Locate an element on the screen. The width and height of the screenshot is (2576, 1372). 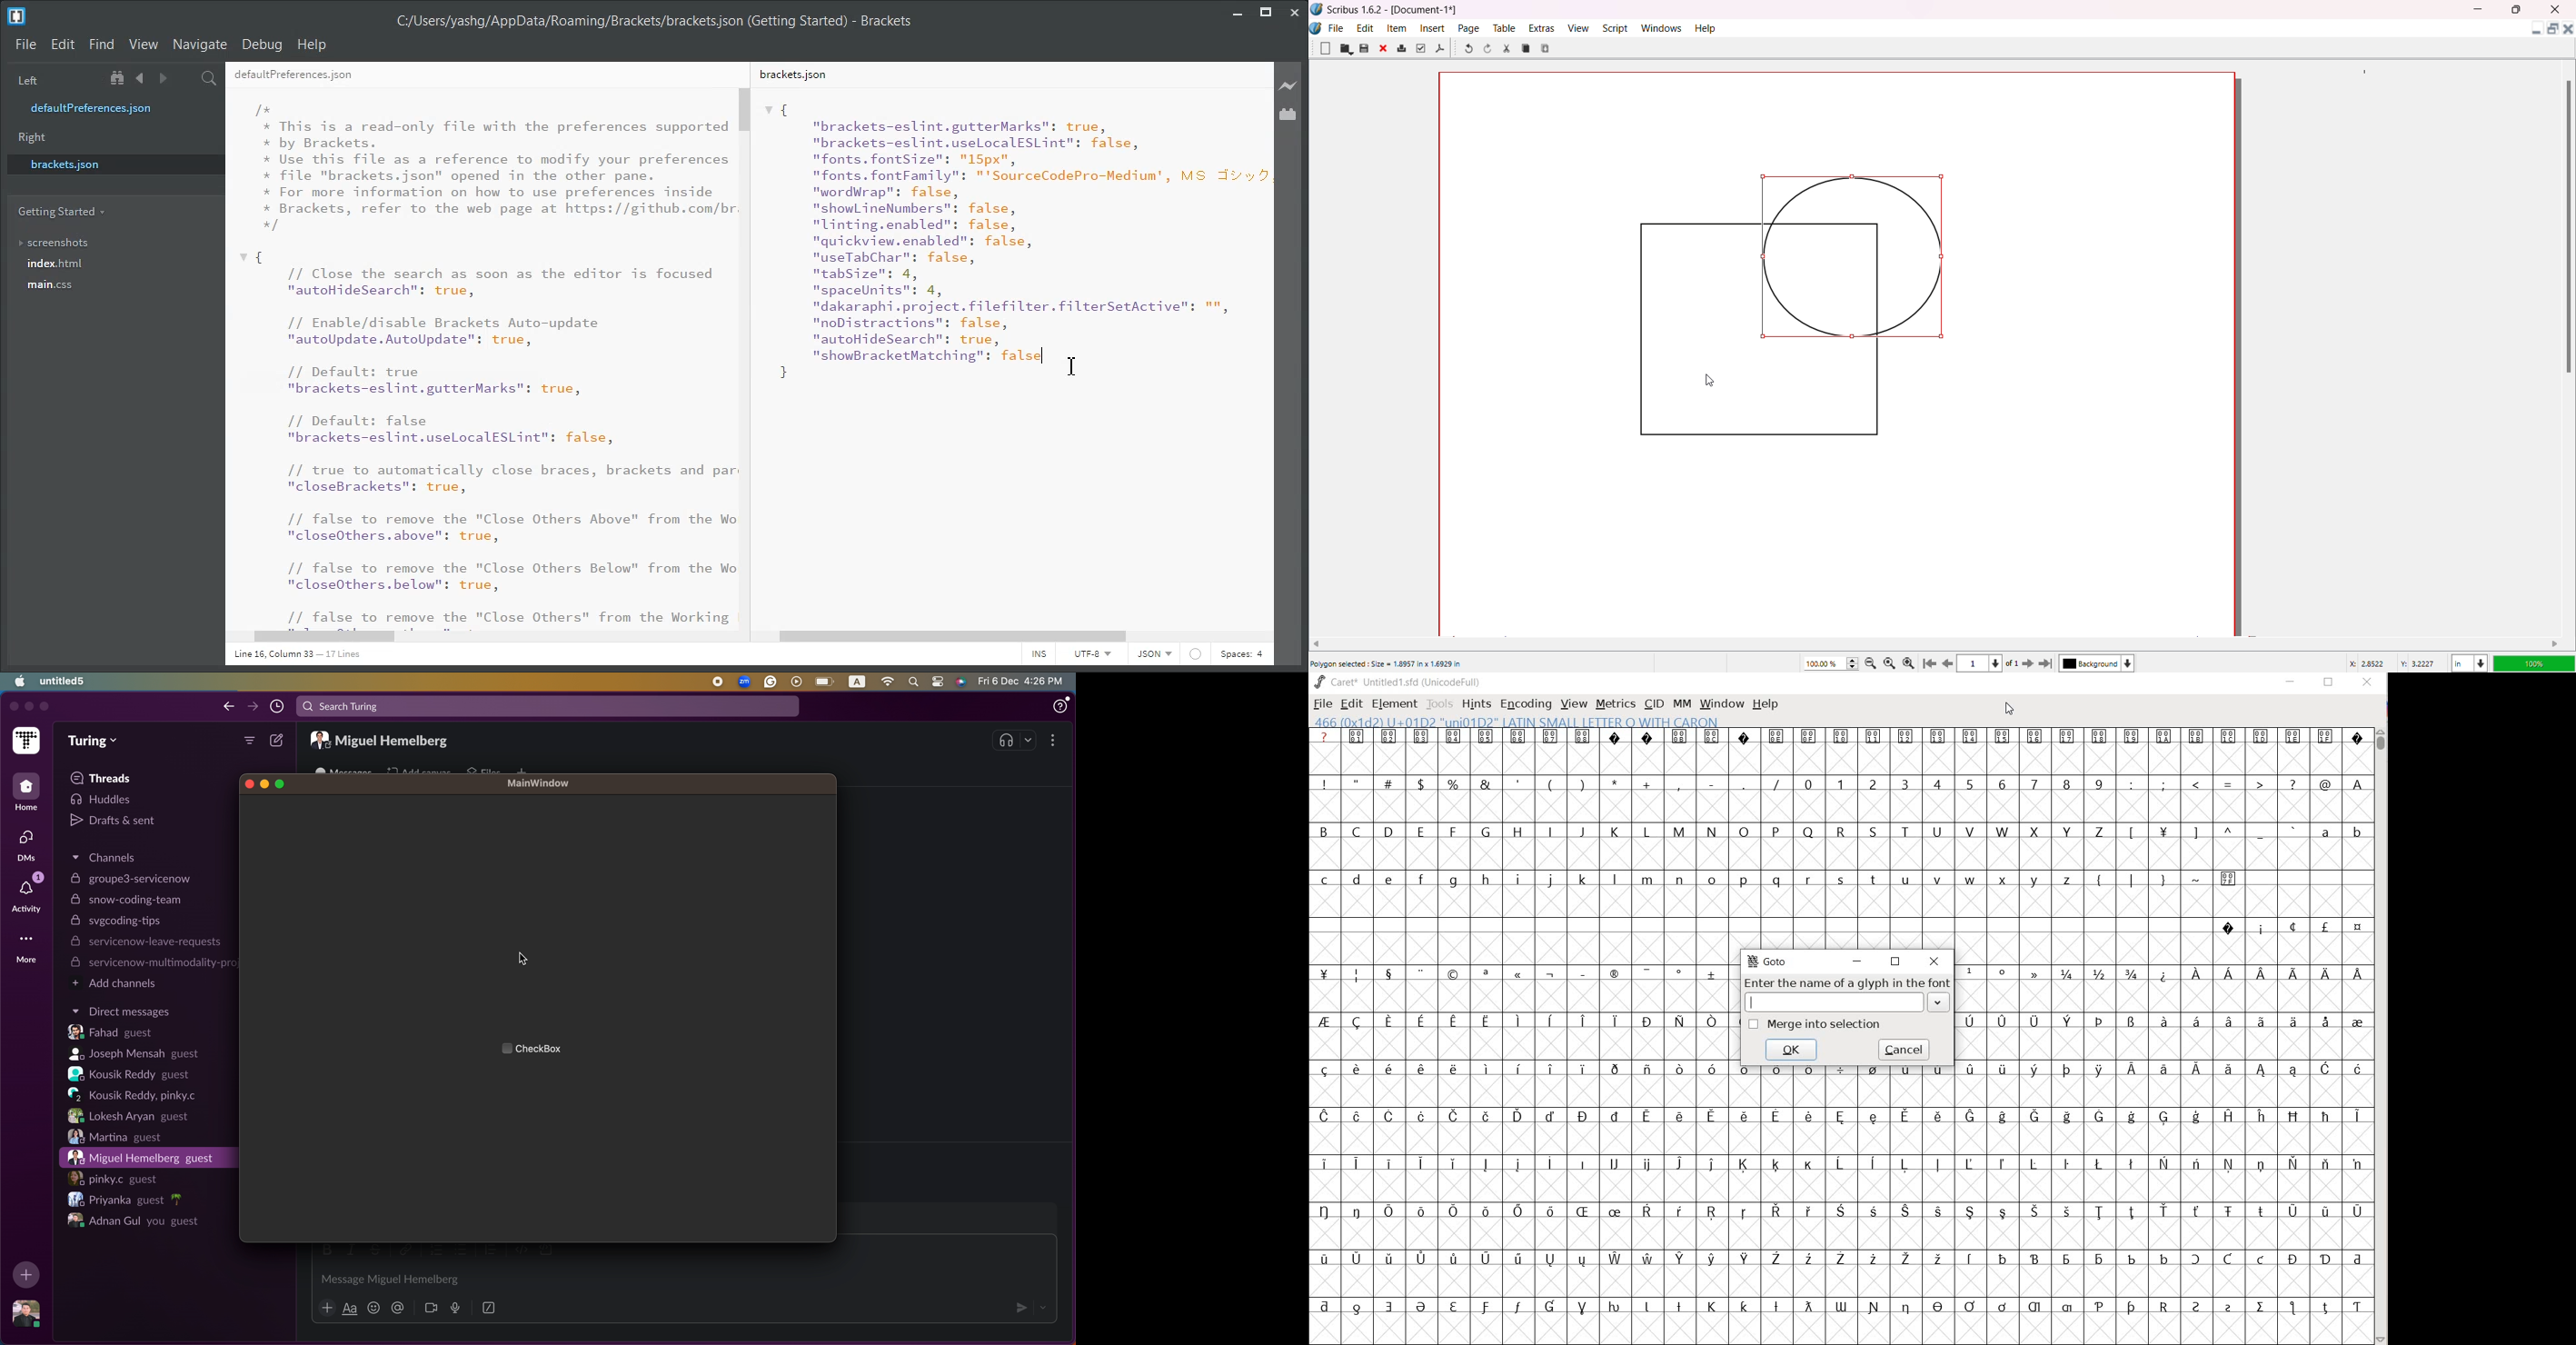
brackets.json is located at coordinates (114, 164).